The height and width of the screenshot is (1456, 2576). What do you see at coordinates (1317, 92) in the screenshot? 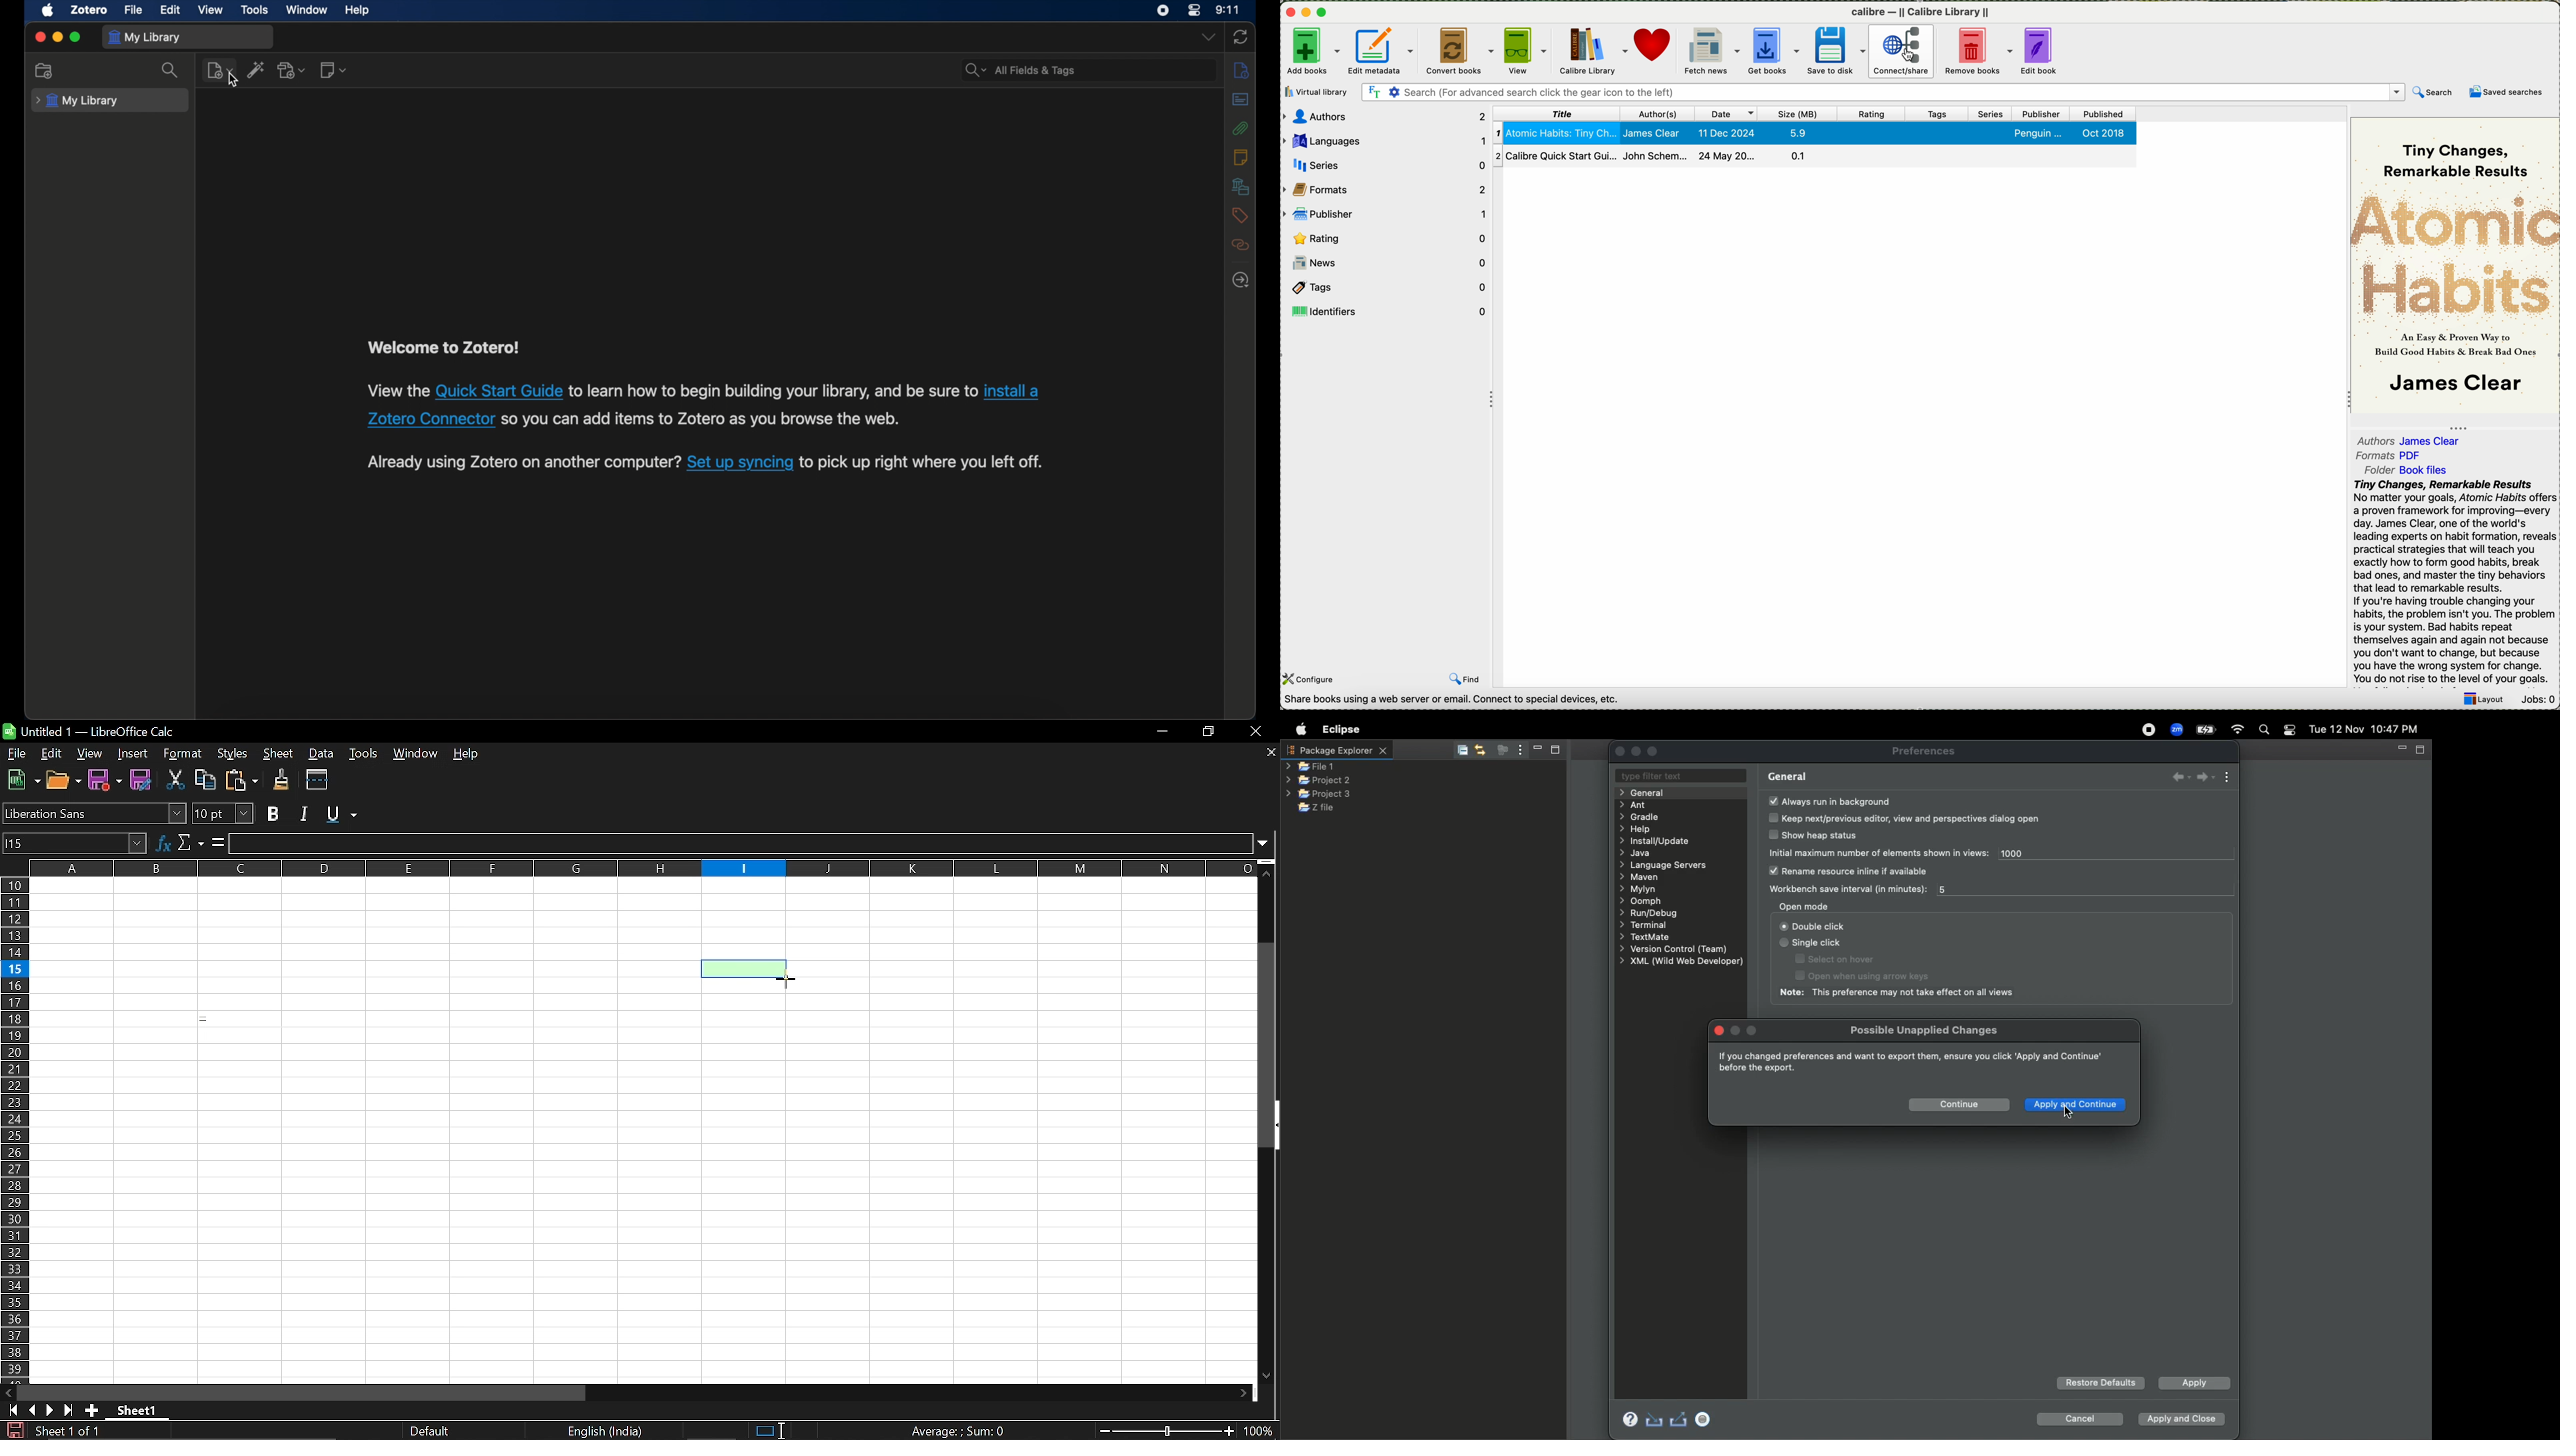
I see `virtual library` at bounding box center [1317, 92].